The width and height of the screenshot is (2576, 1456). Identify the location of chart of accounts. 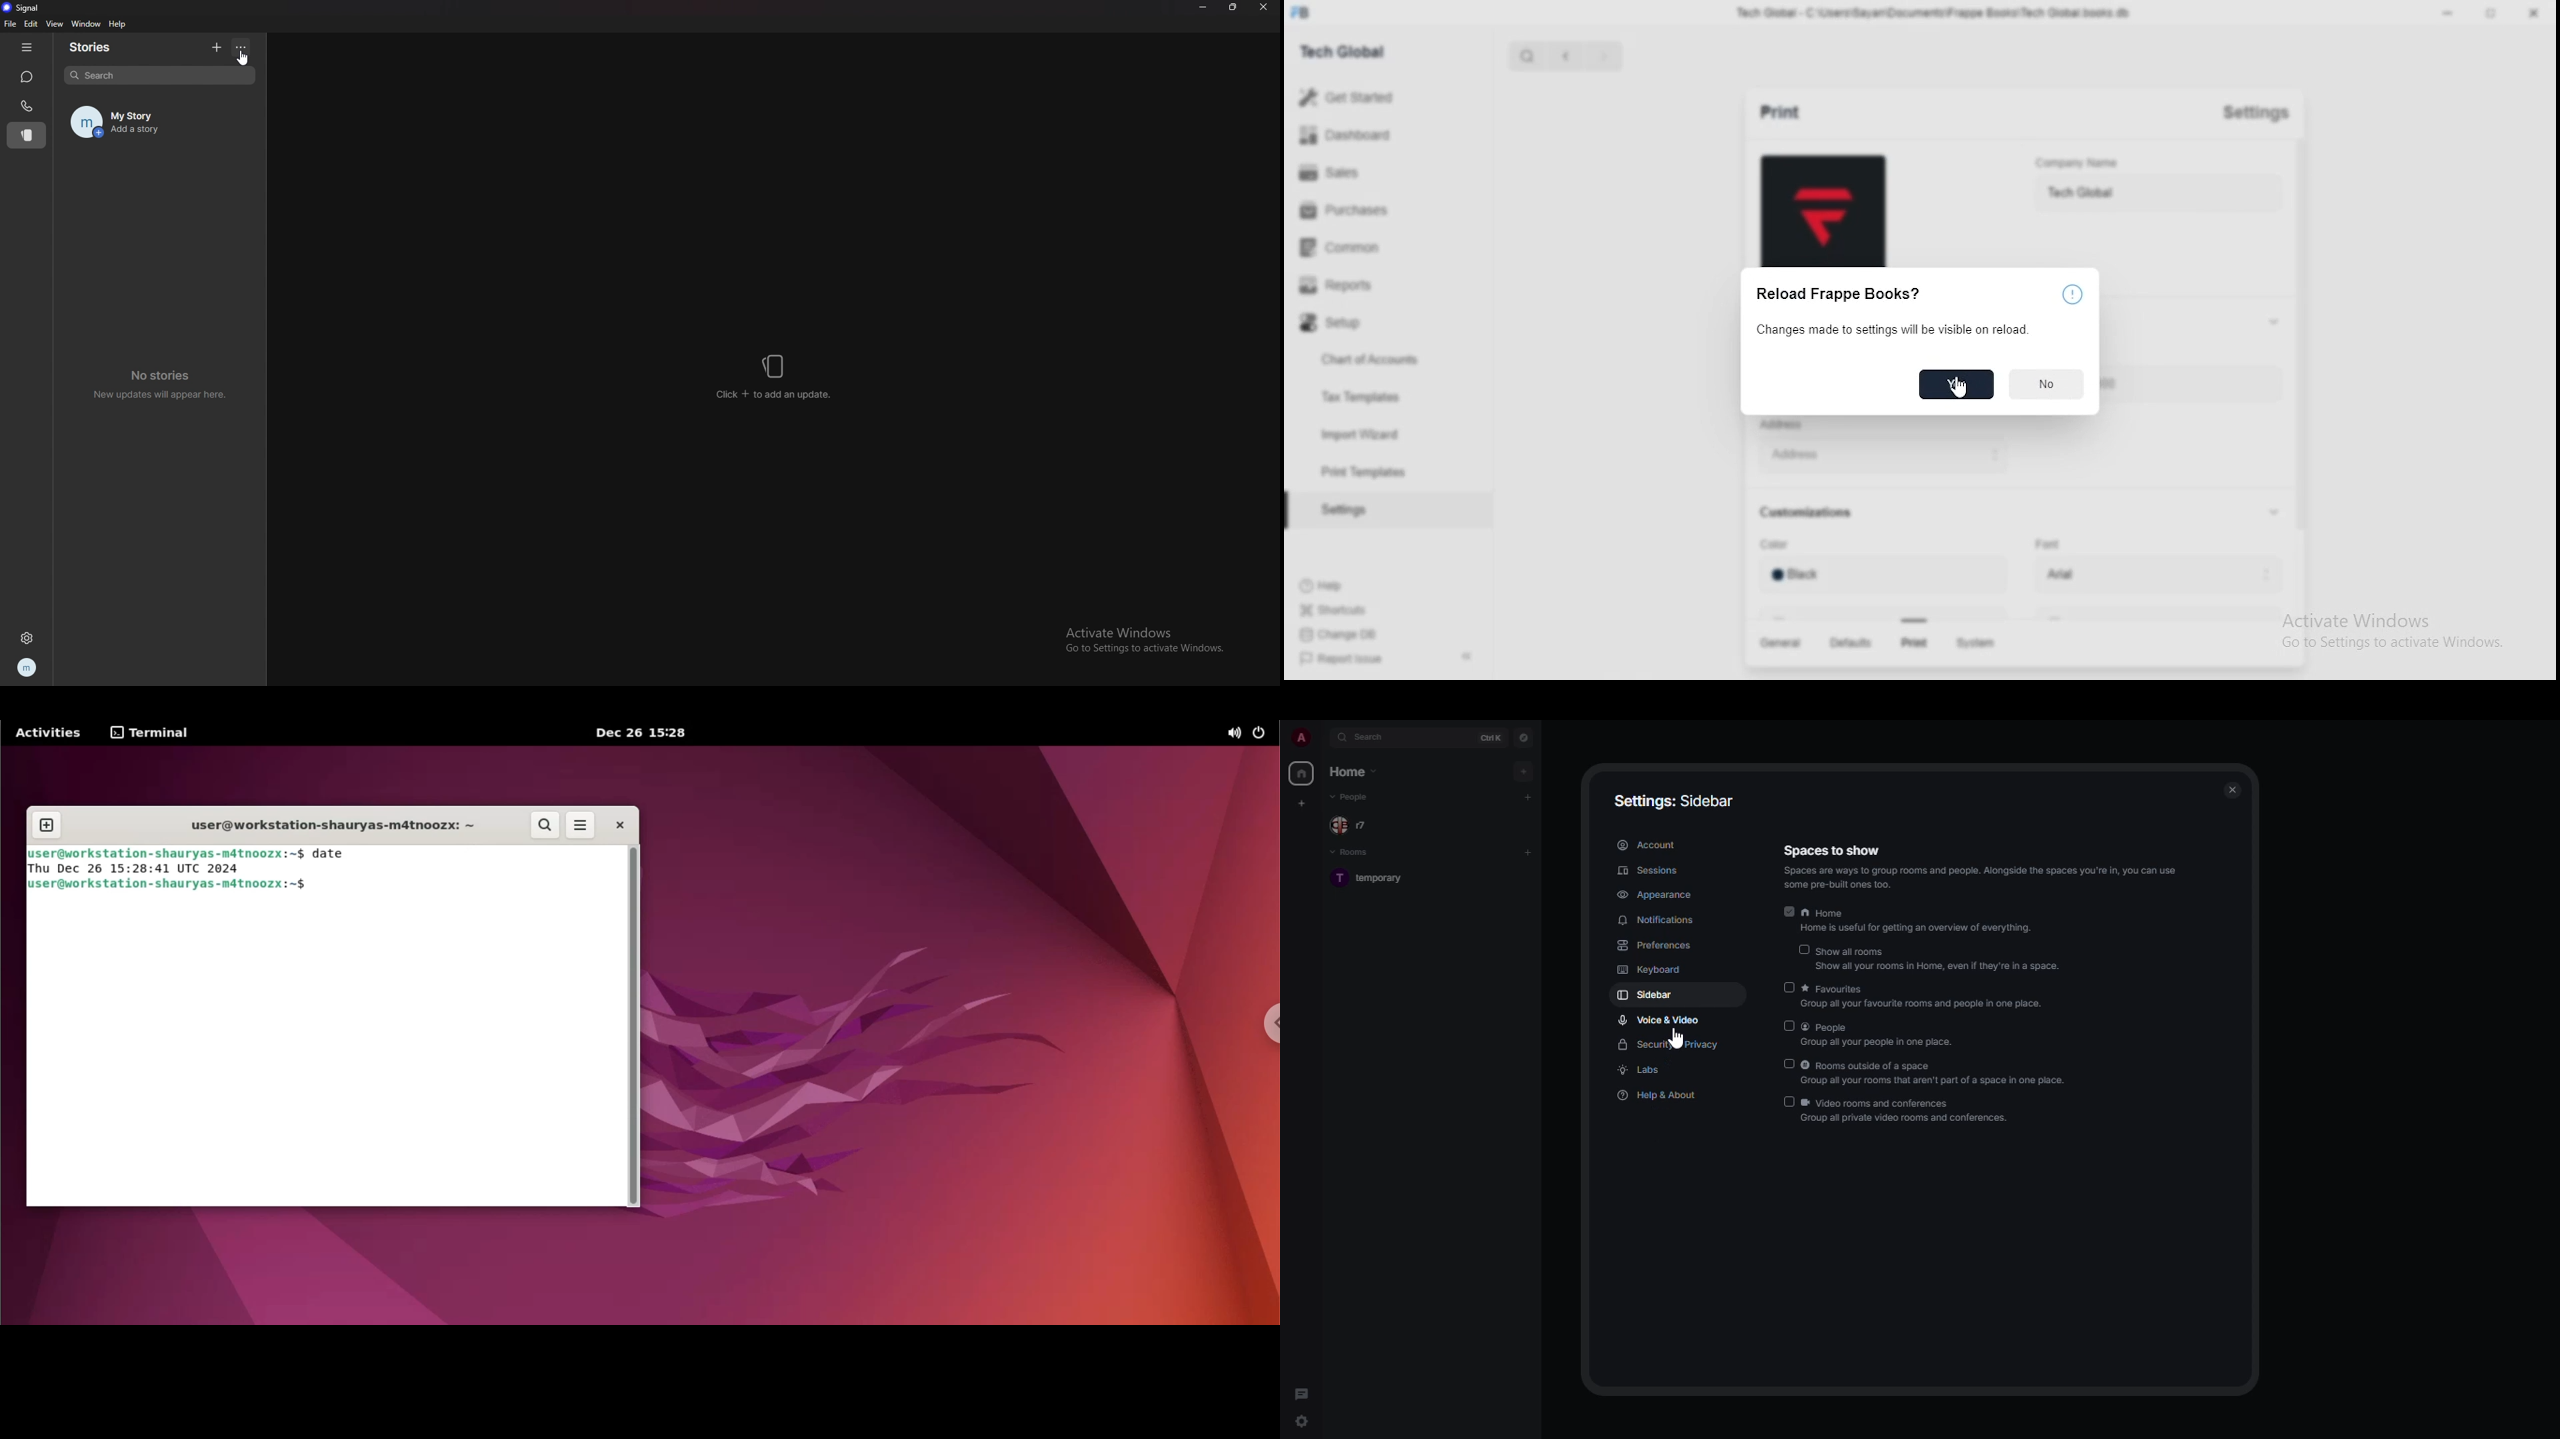
(1360, 362).